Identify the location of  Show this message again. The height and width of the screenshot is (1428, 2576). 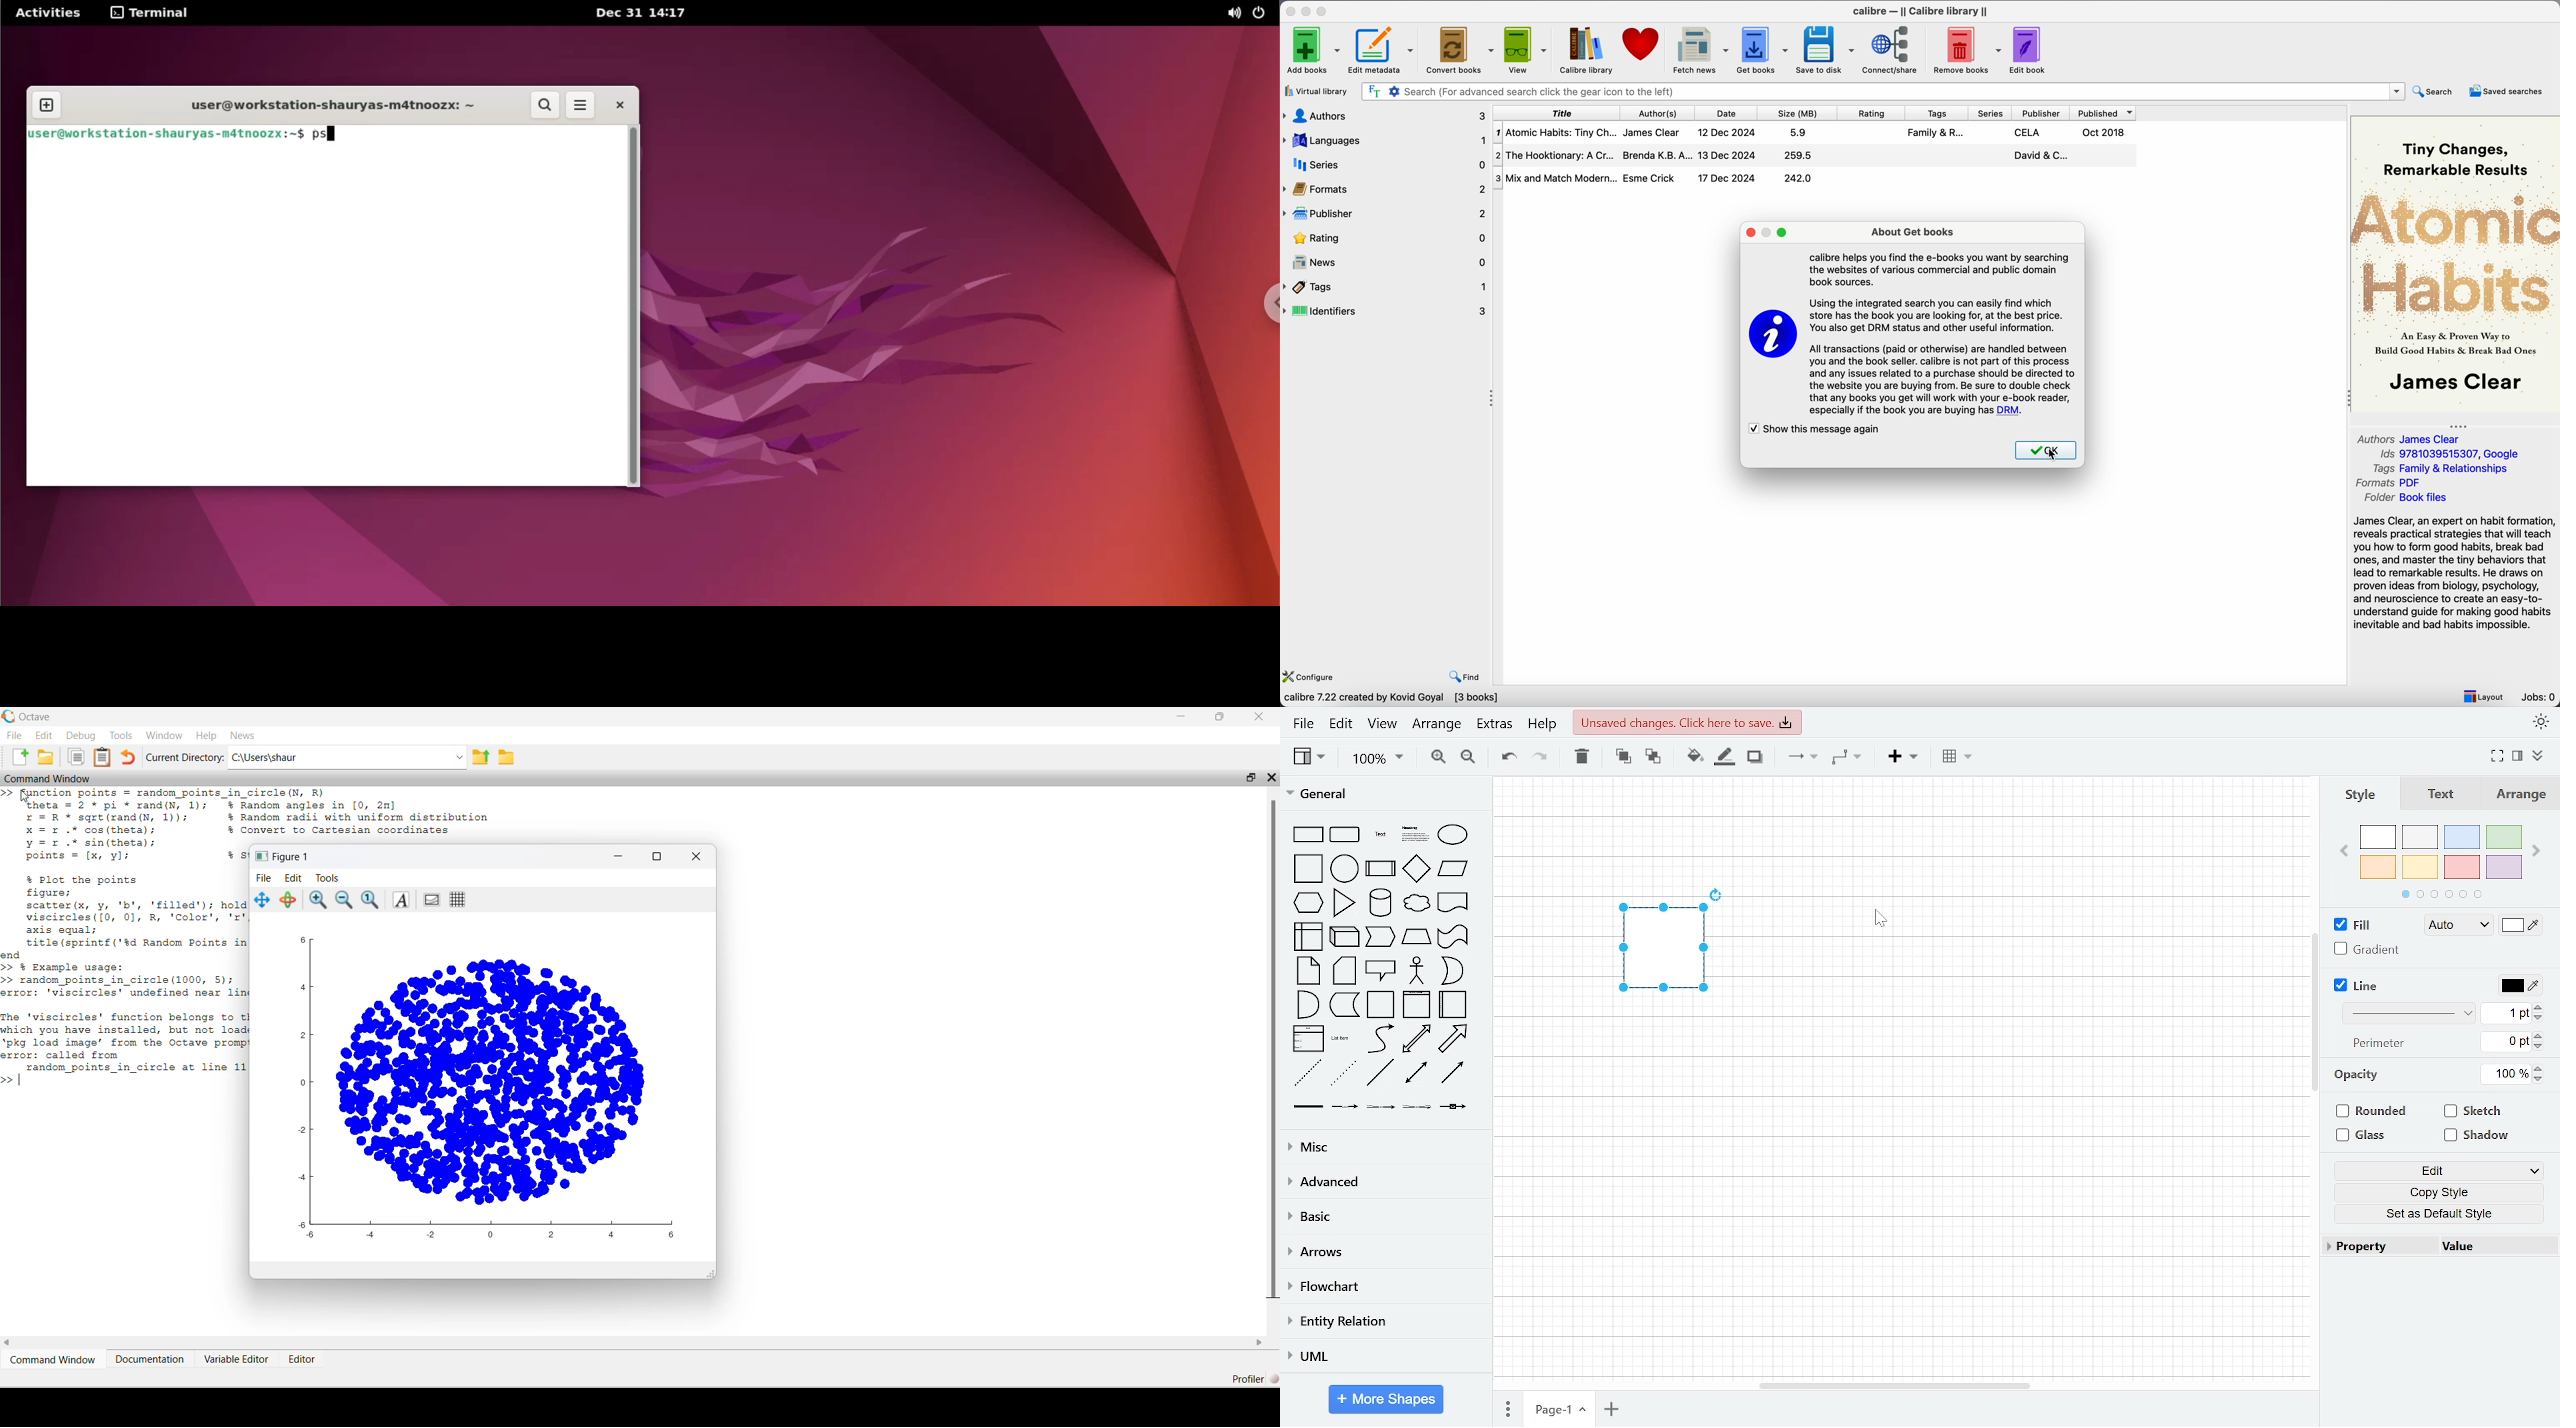
(1819, 430).